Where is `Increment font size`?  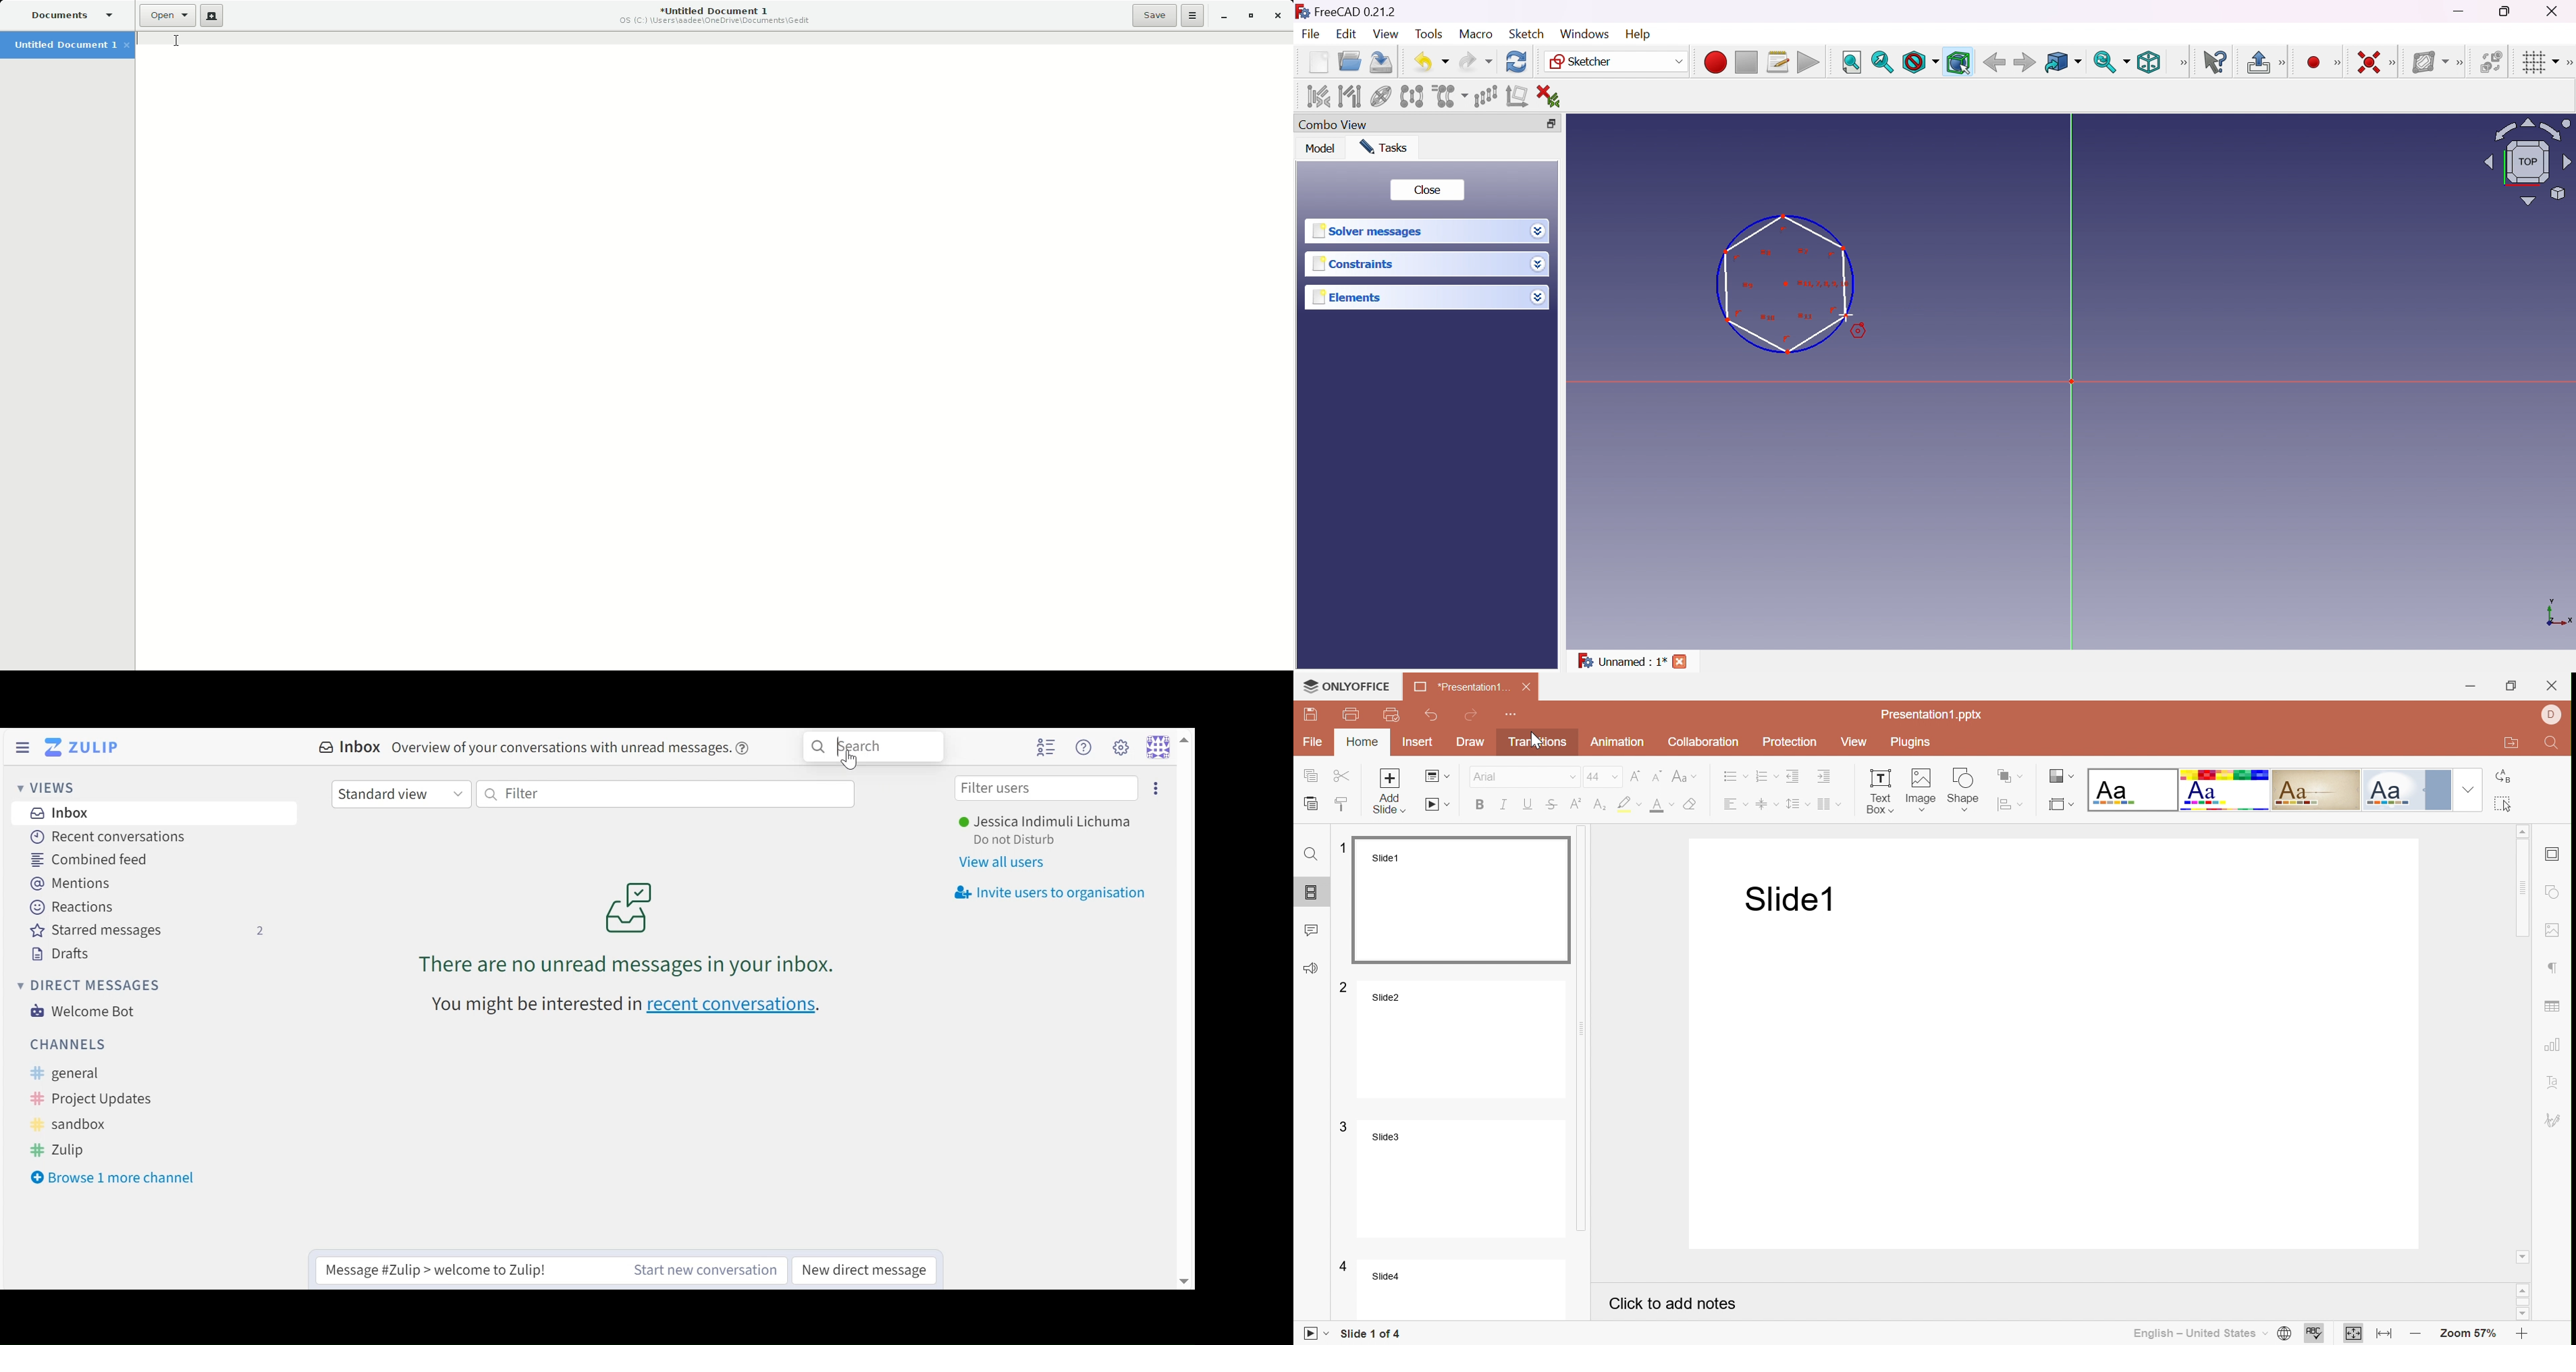 Increment font size is located at coordinates (1636, 777).